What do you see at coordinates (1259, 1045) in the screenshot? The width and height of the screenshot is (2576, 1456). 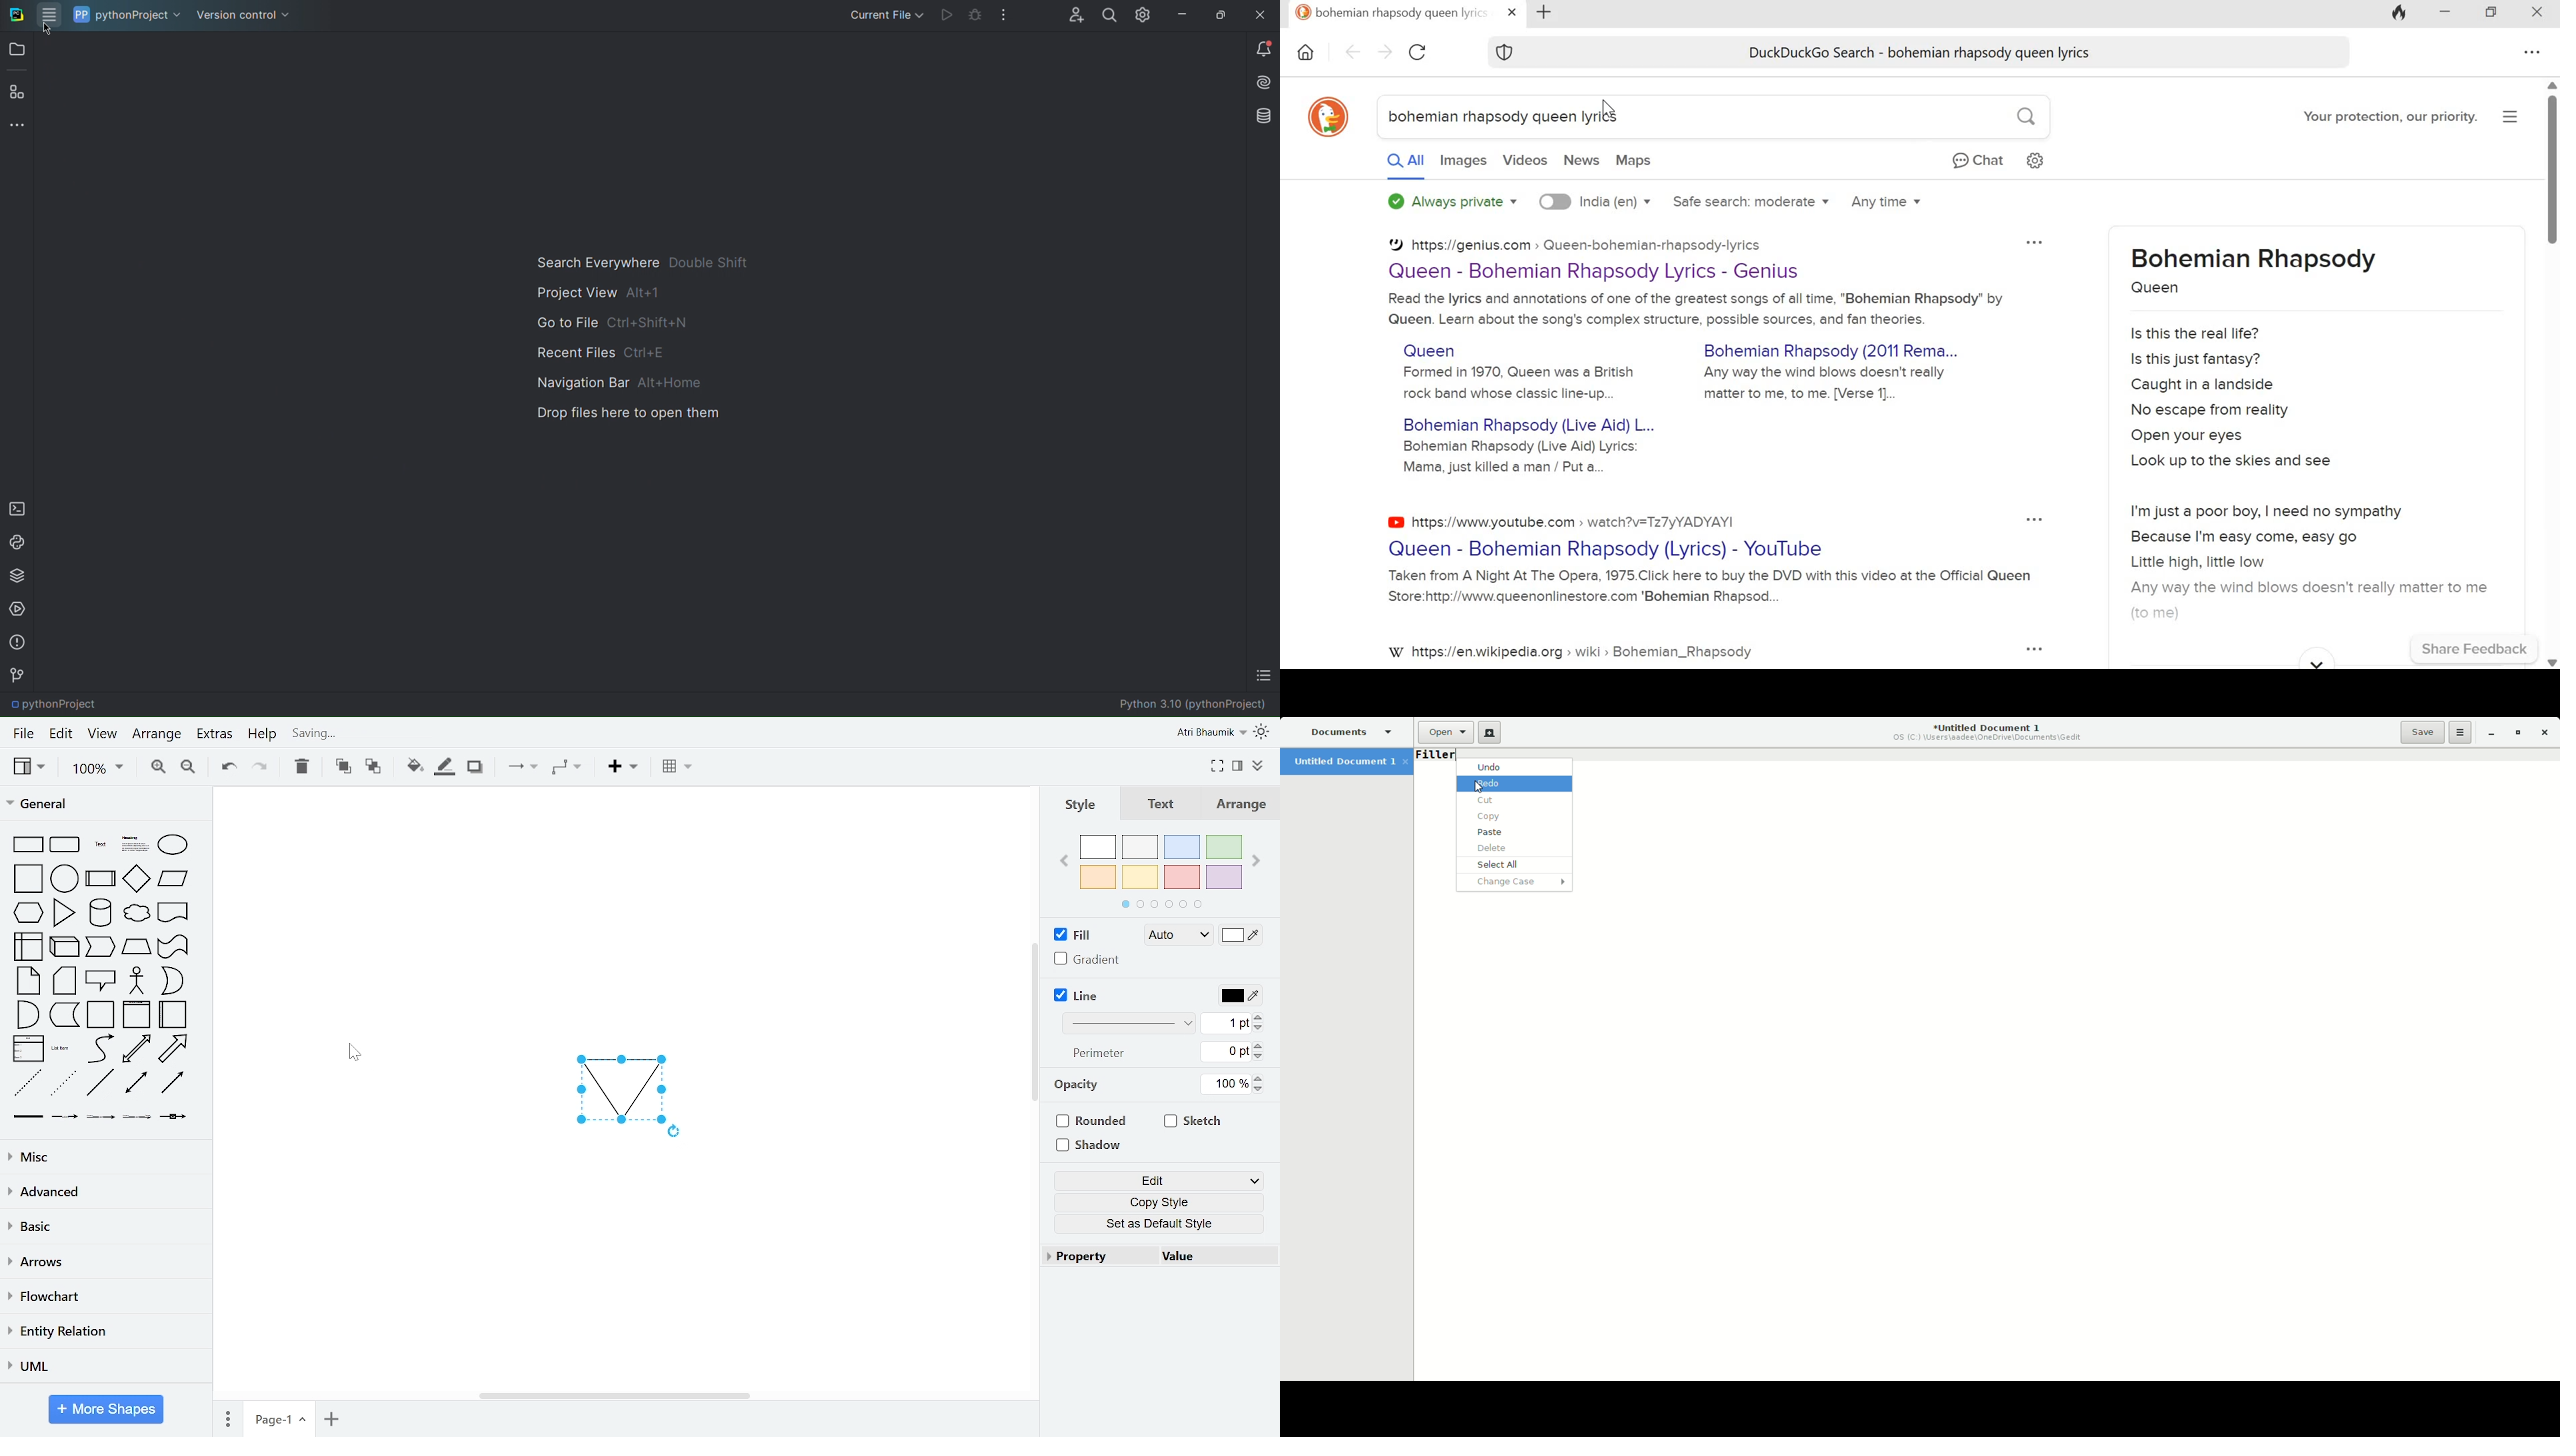 I see `increase perimeter` at bounding box center [1259, 1045].